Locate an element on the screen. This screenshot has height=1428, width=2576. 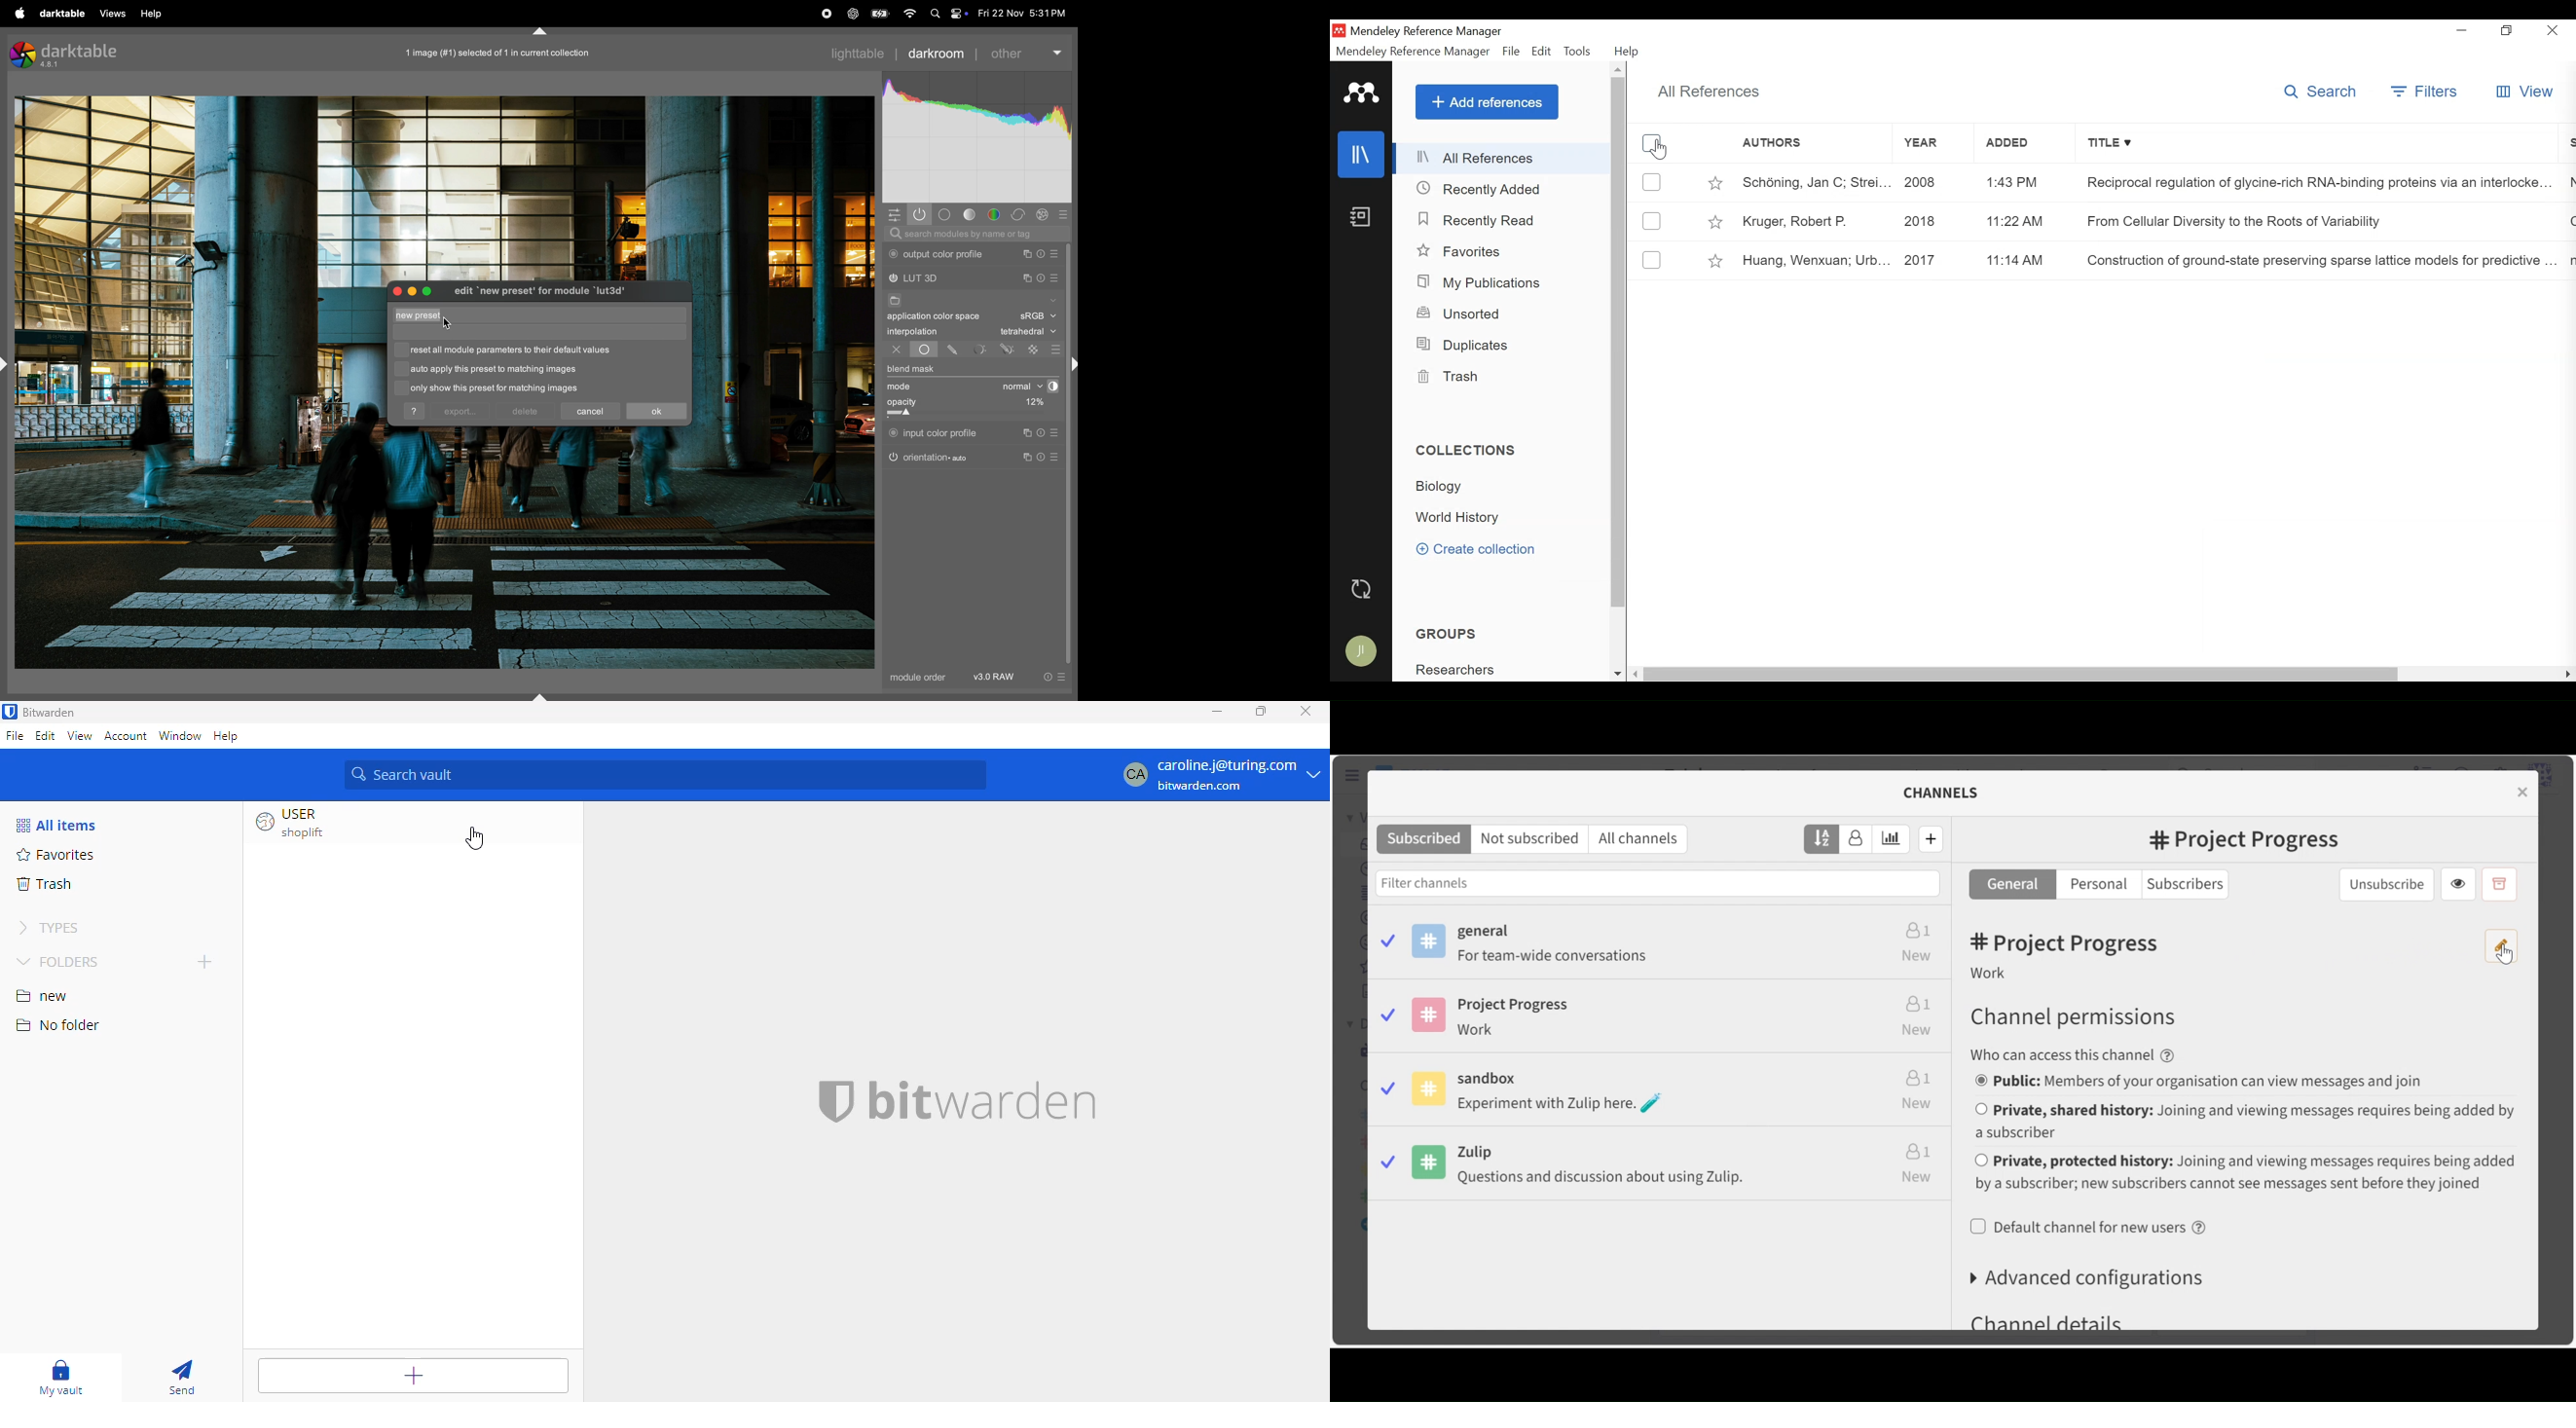
project progress is located at coordinates (1655, 1014).